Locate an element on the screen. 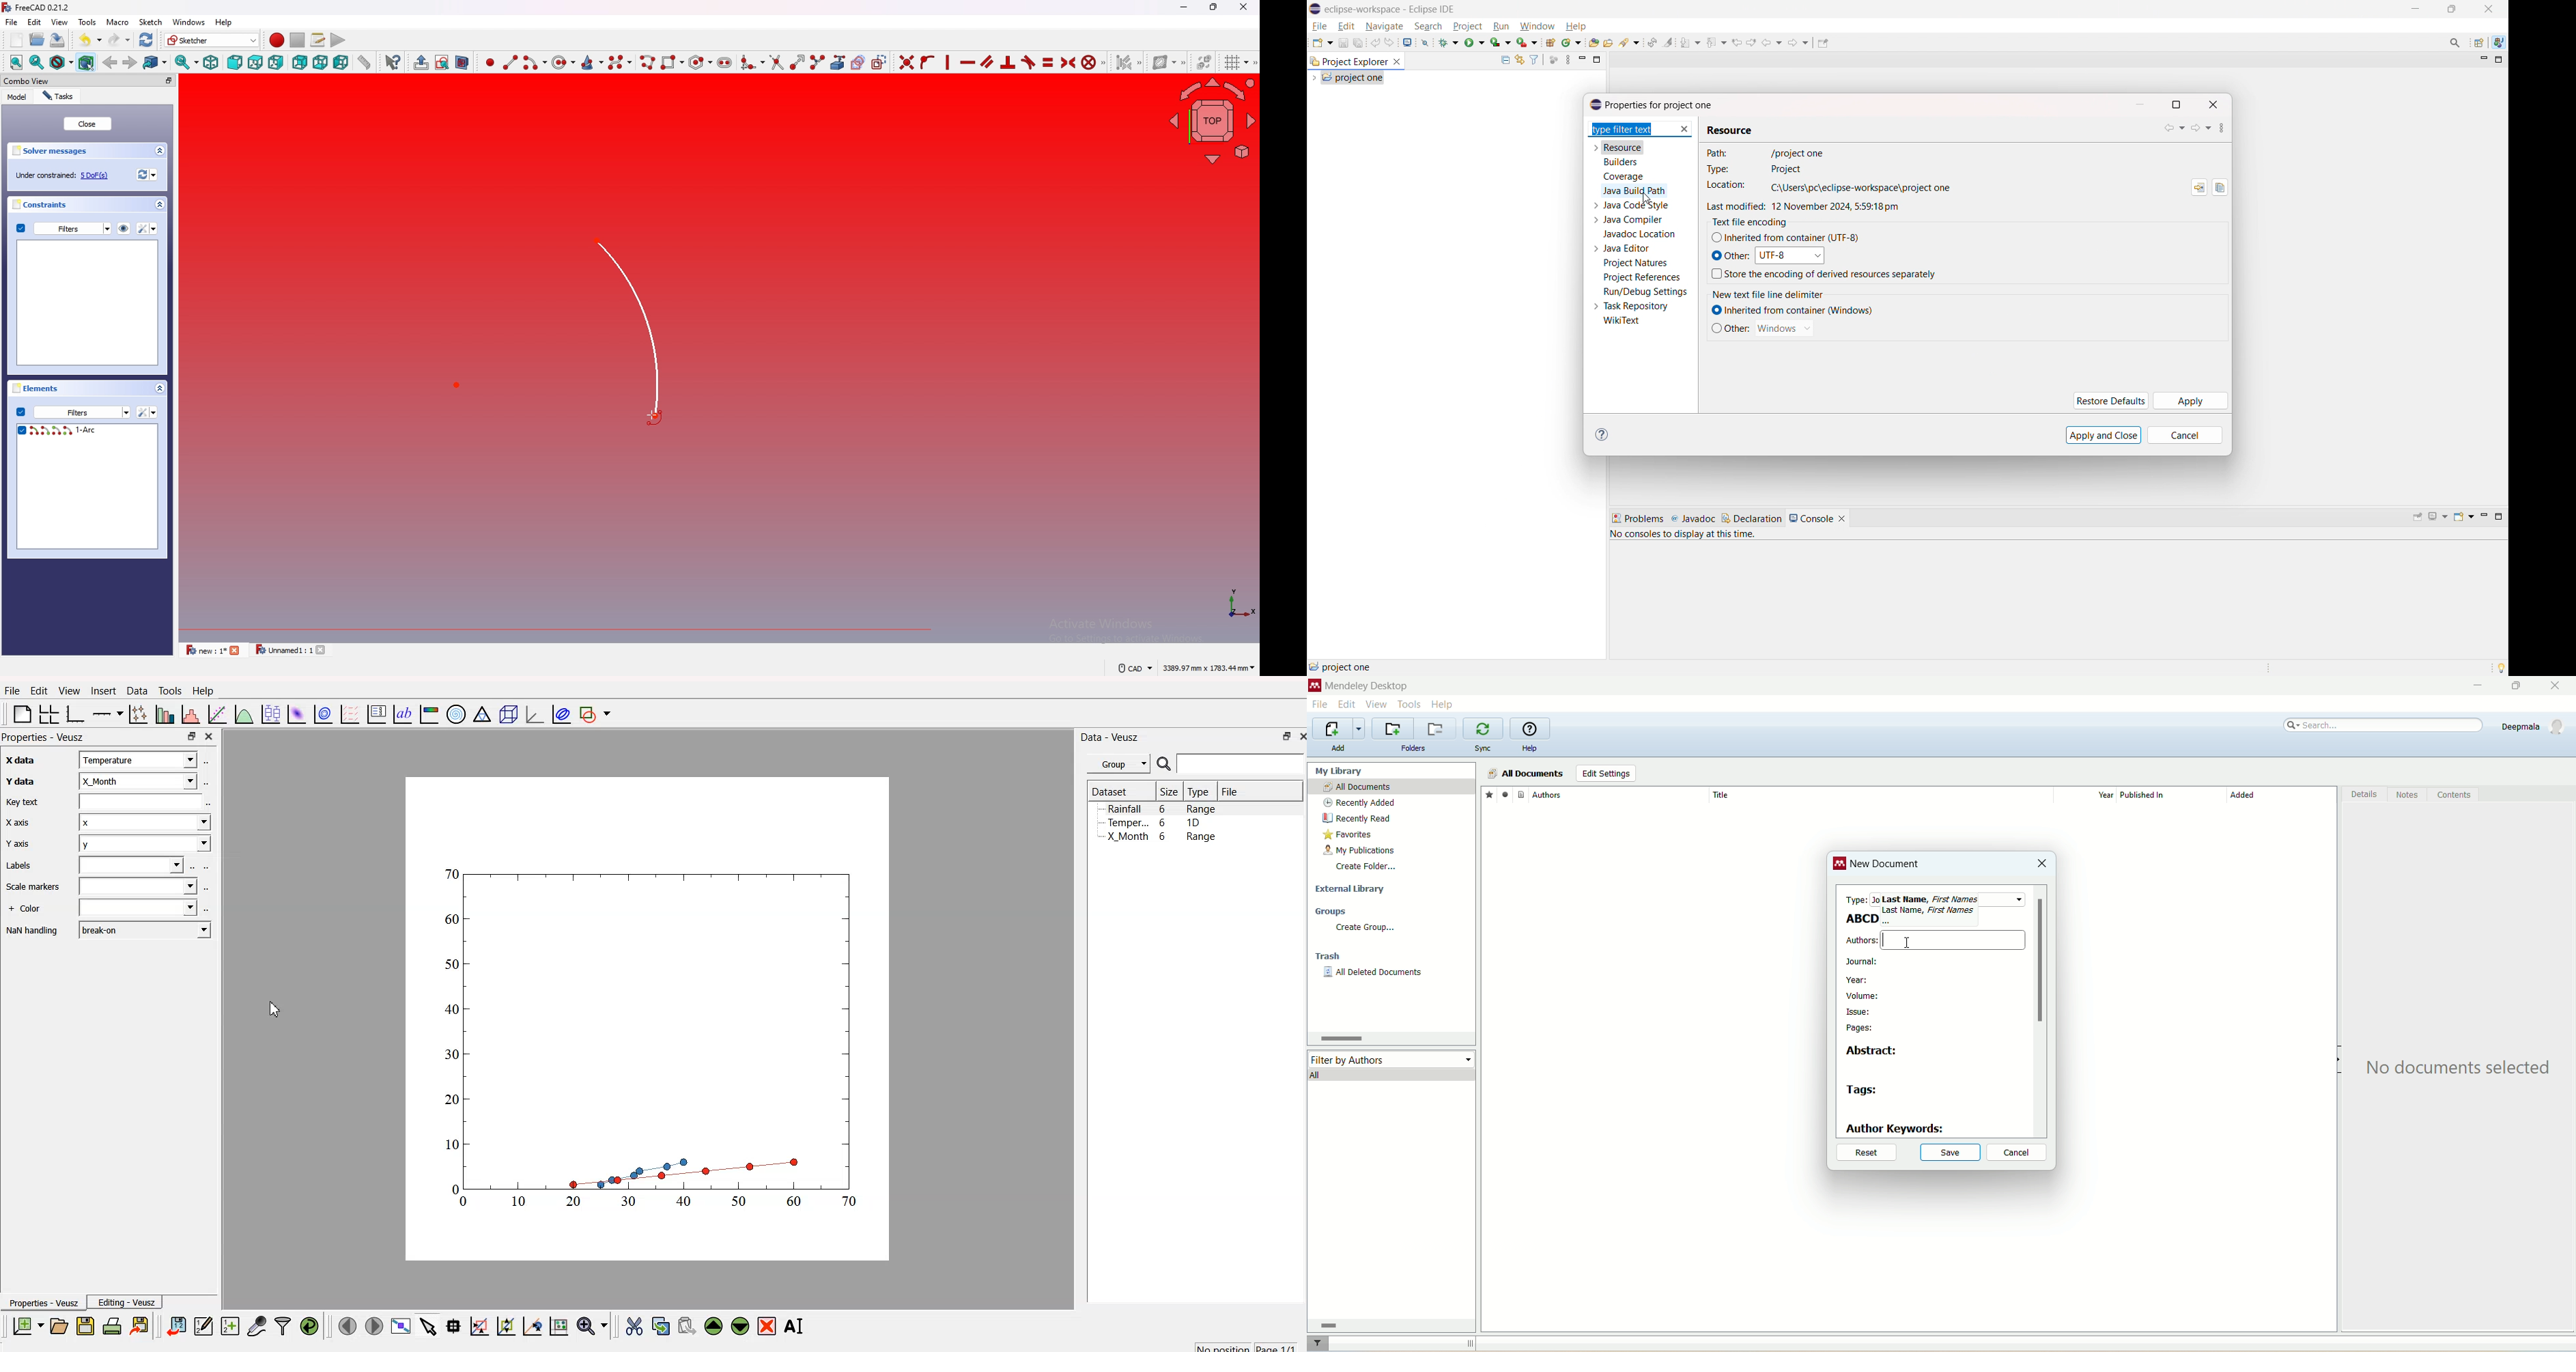  mendeley desktop is located at coordinates (1365, 687).